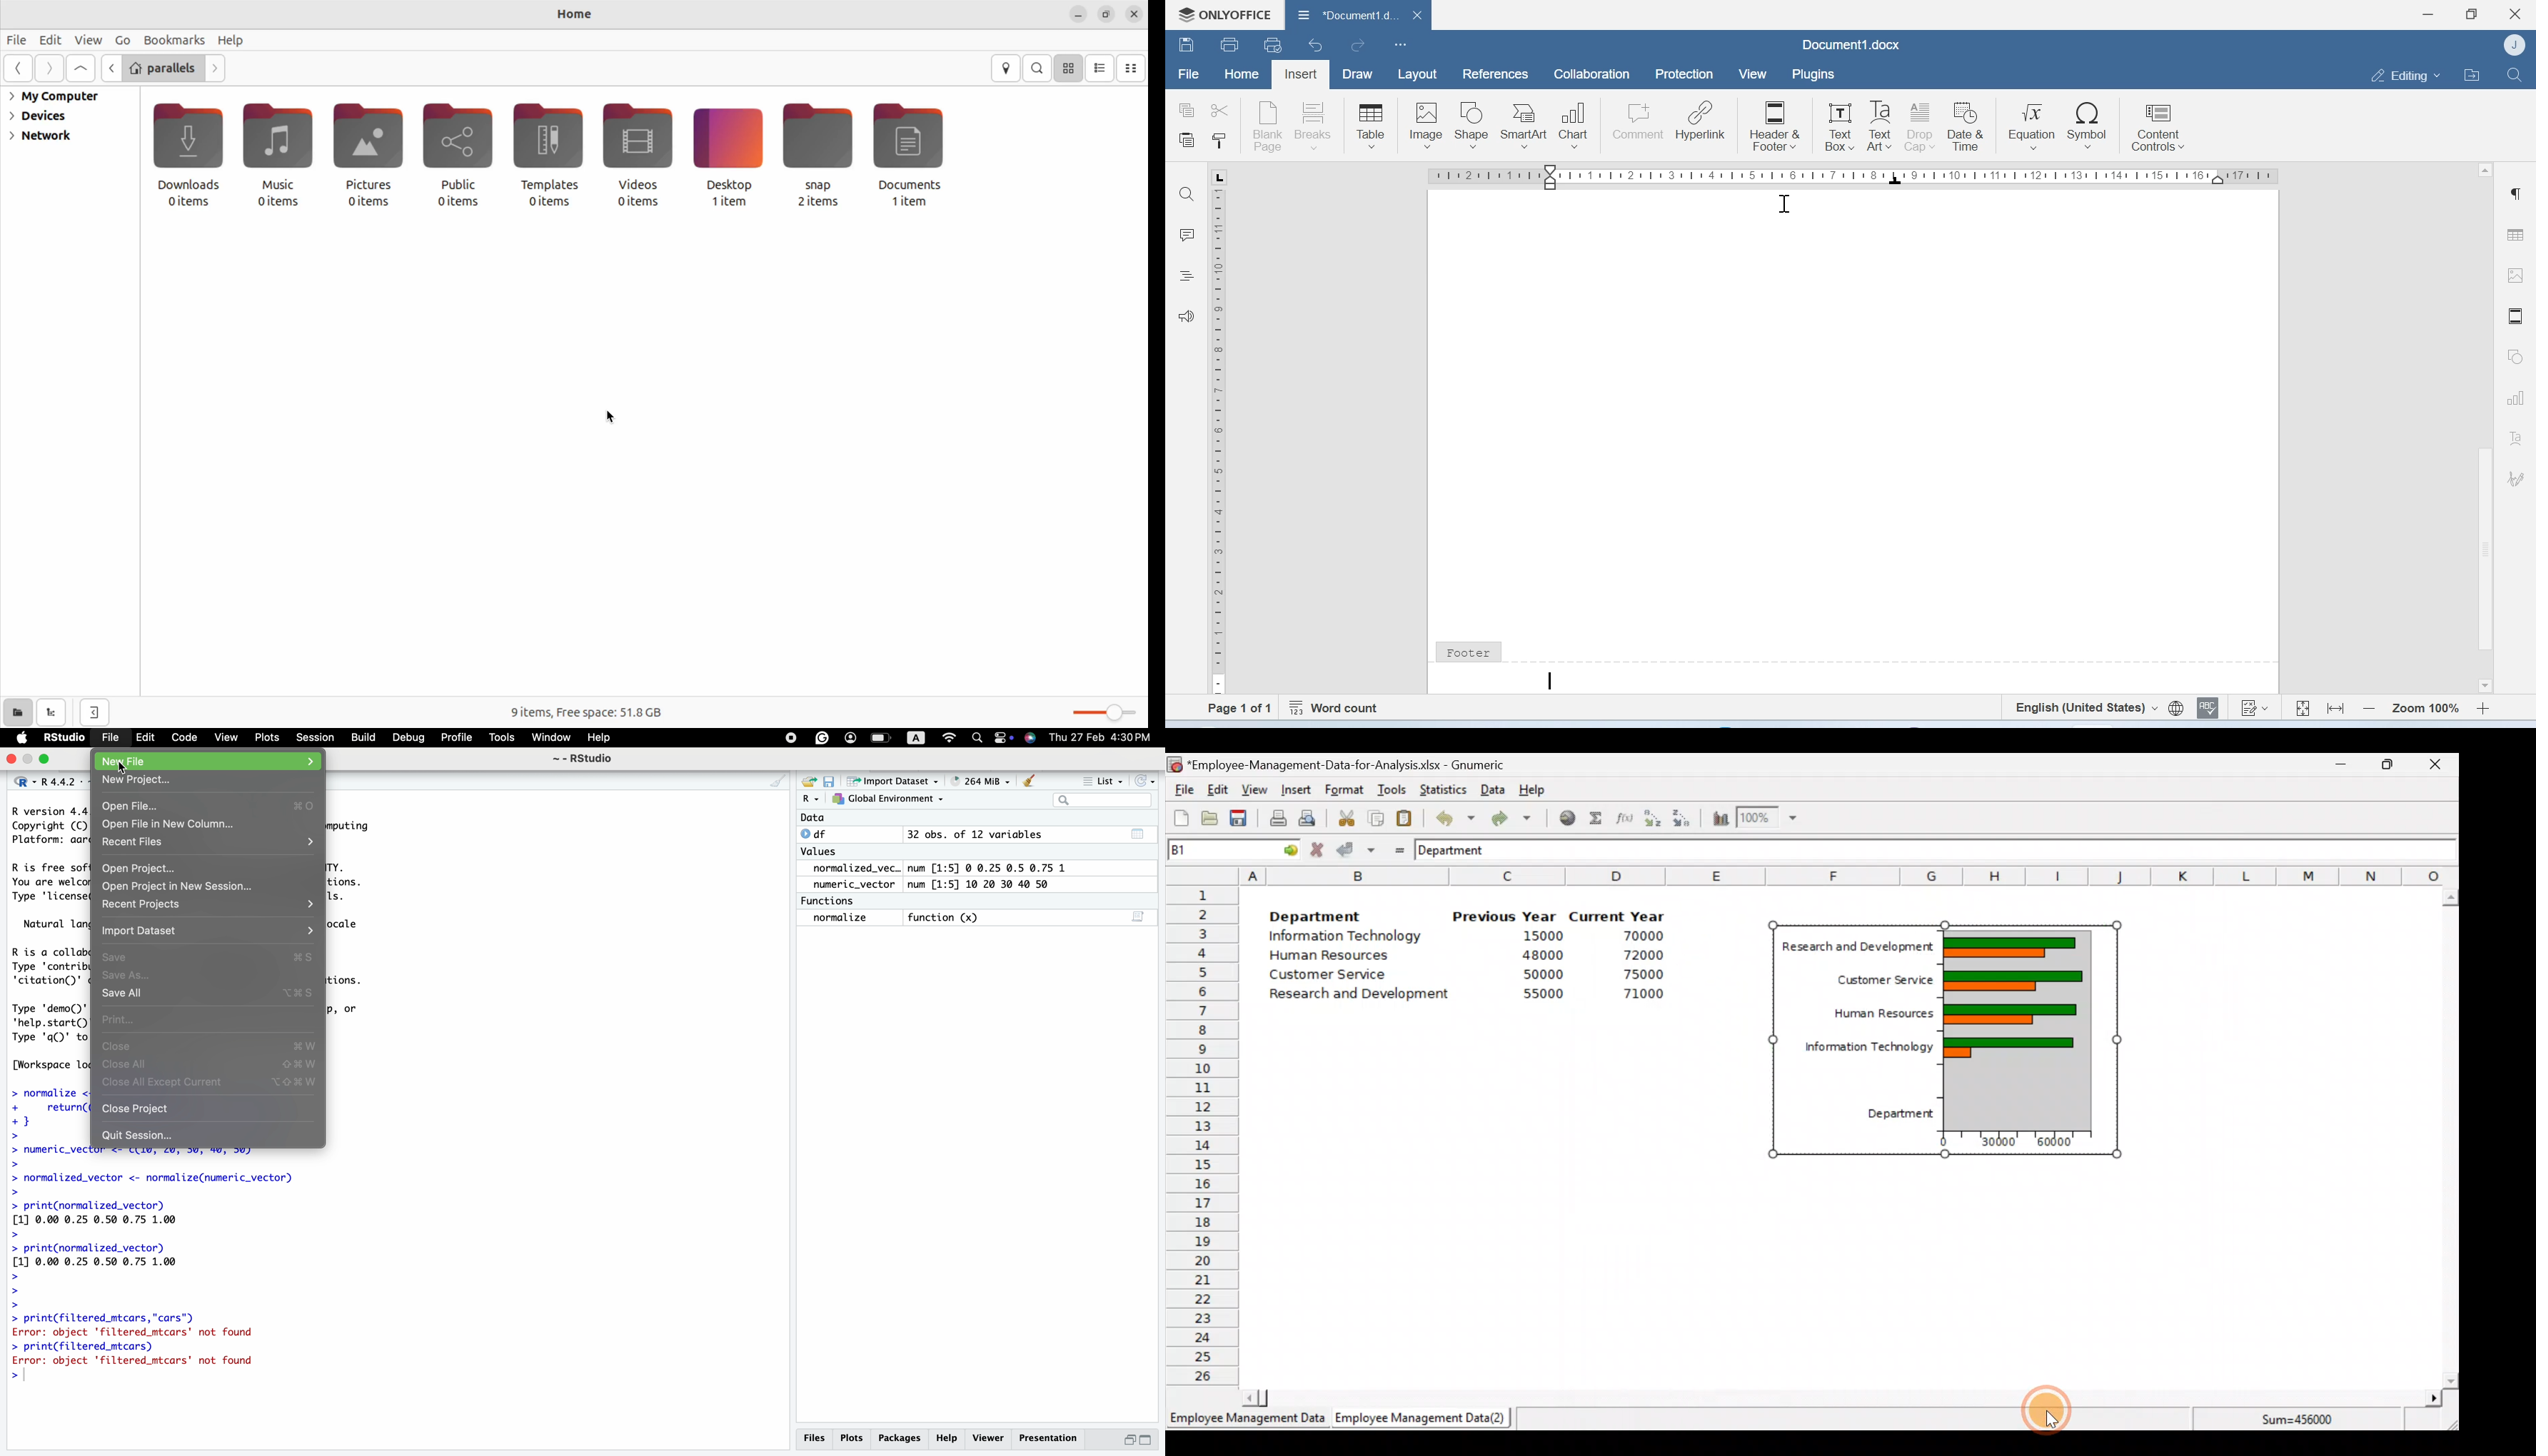 The width and height of the screenshot is (2548, 1456). What do you see at coordinates (839, 918) in the screenshot?
I see `normalize` at bounding box center [839, 918].